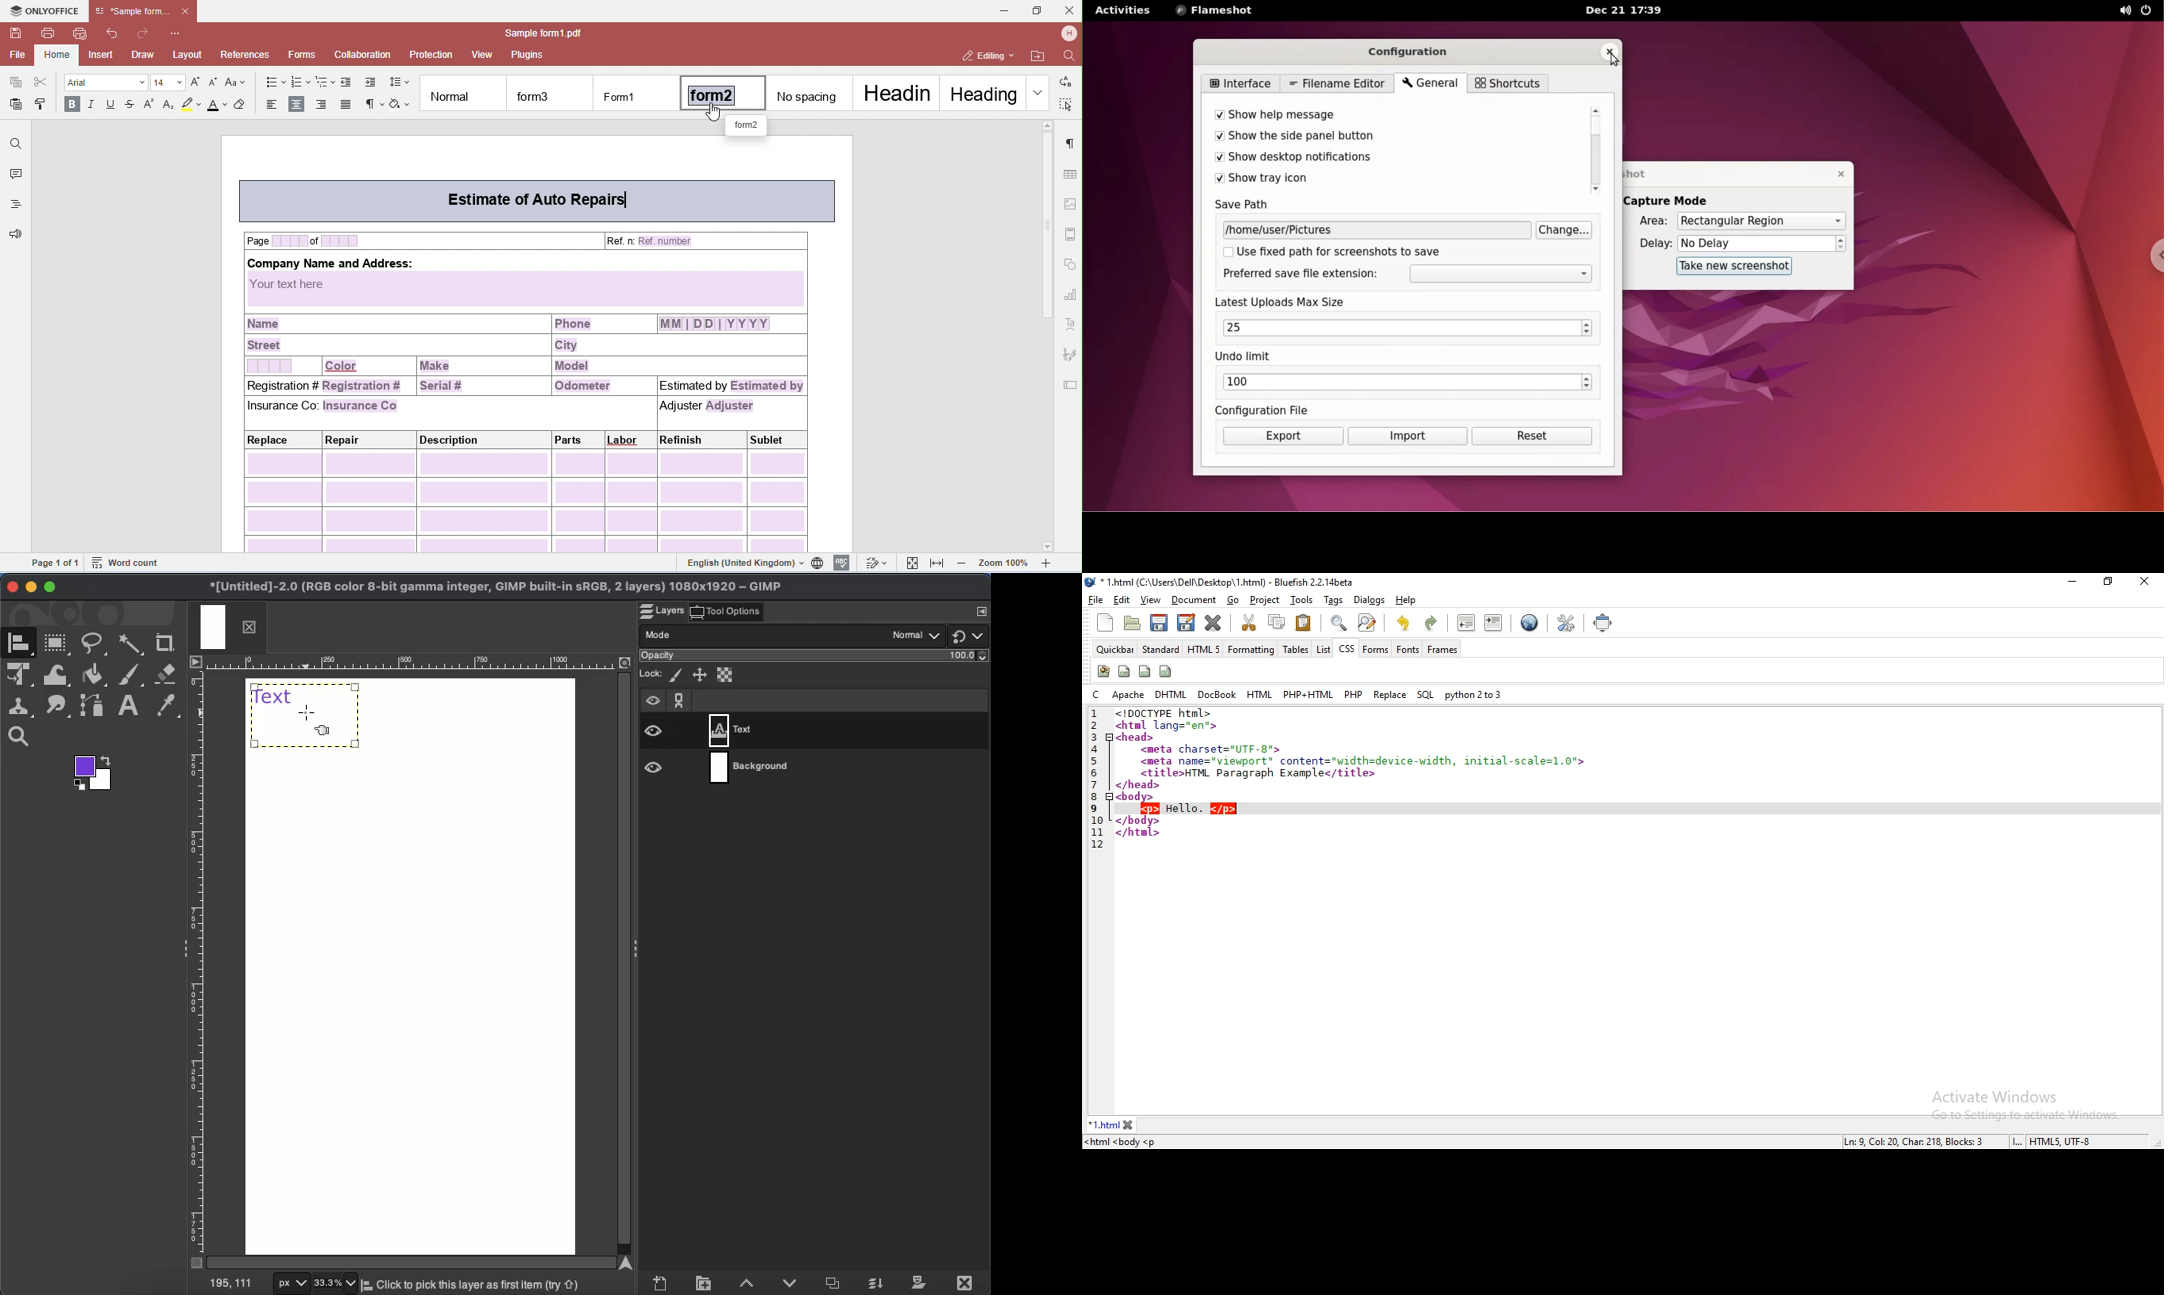 This screenshot has height=1316, width=2184. Describe the element at coordinates (1381, 117) in the screenshot. I see `show help message checkbox` at that location.